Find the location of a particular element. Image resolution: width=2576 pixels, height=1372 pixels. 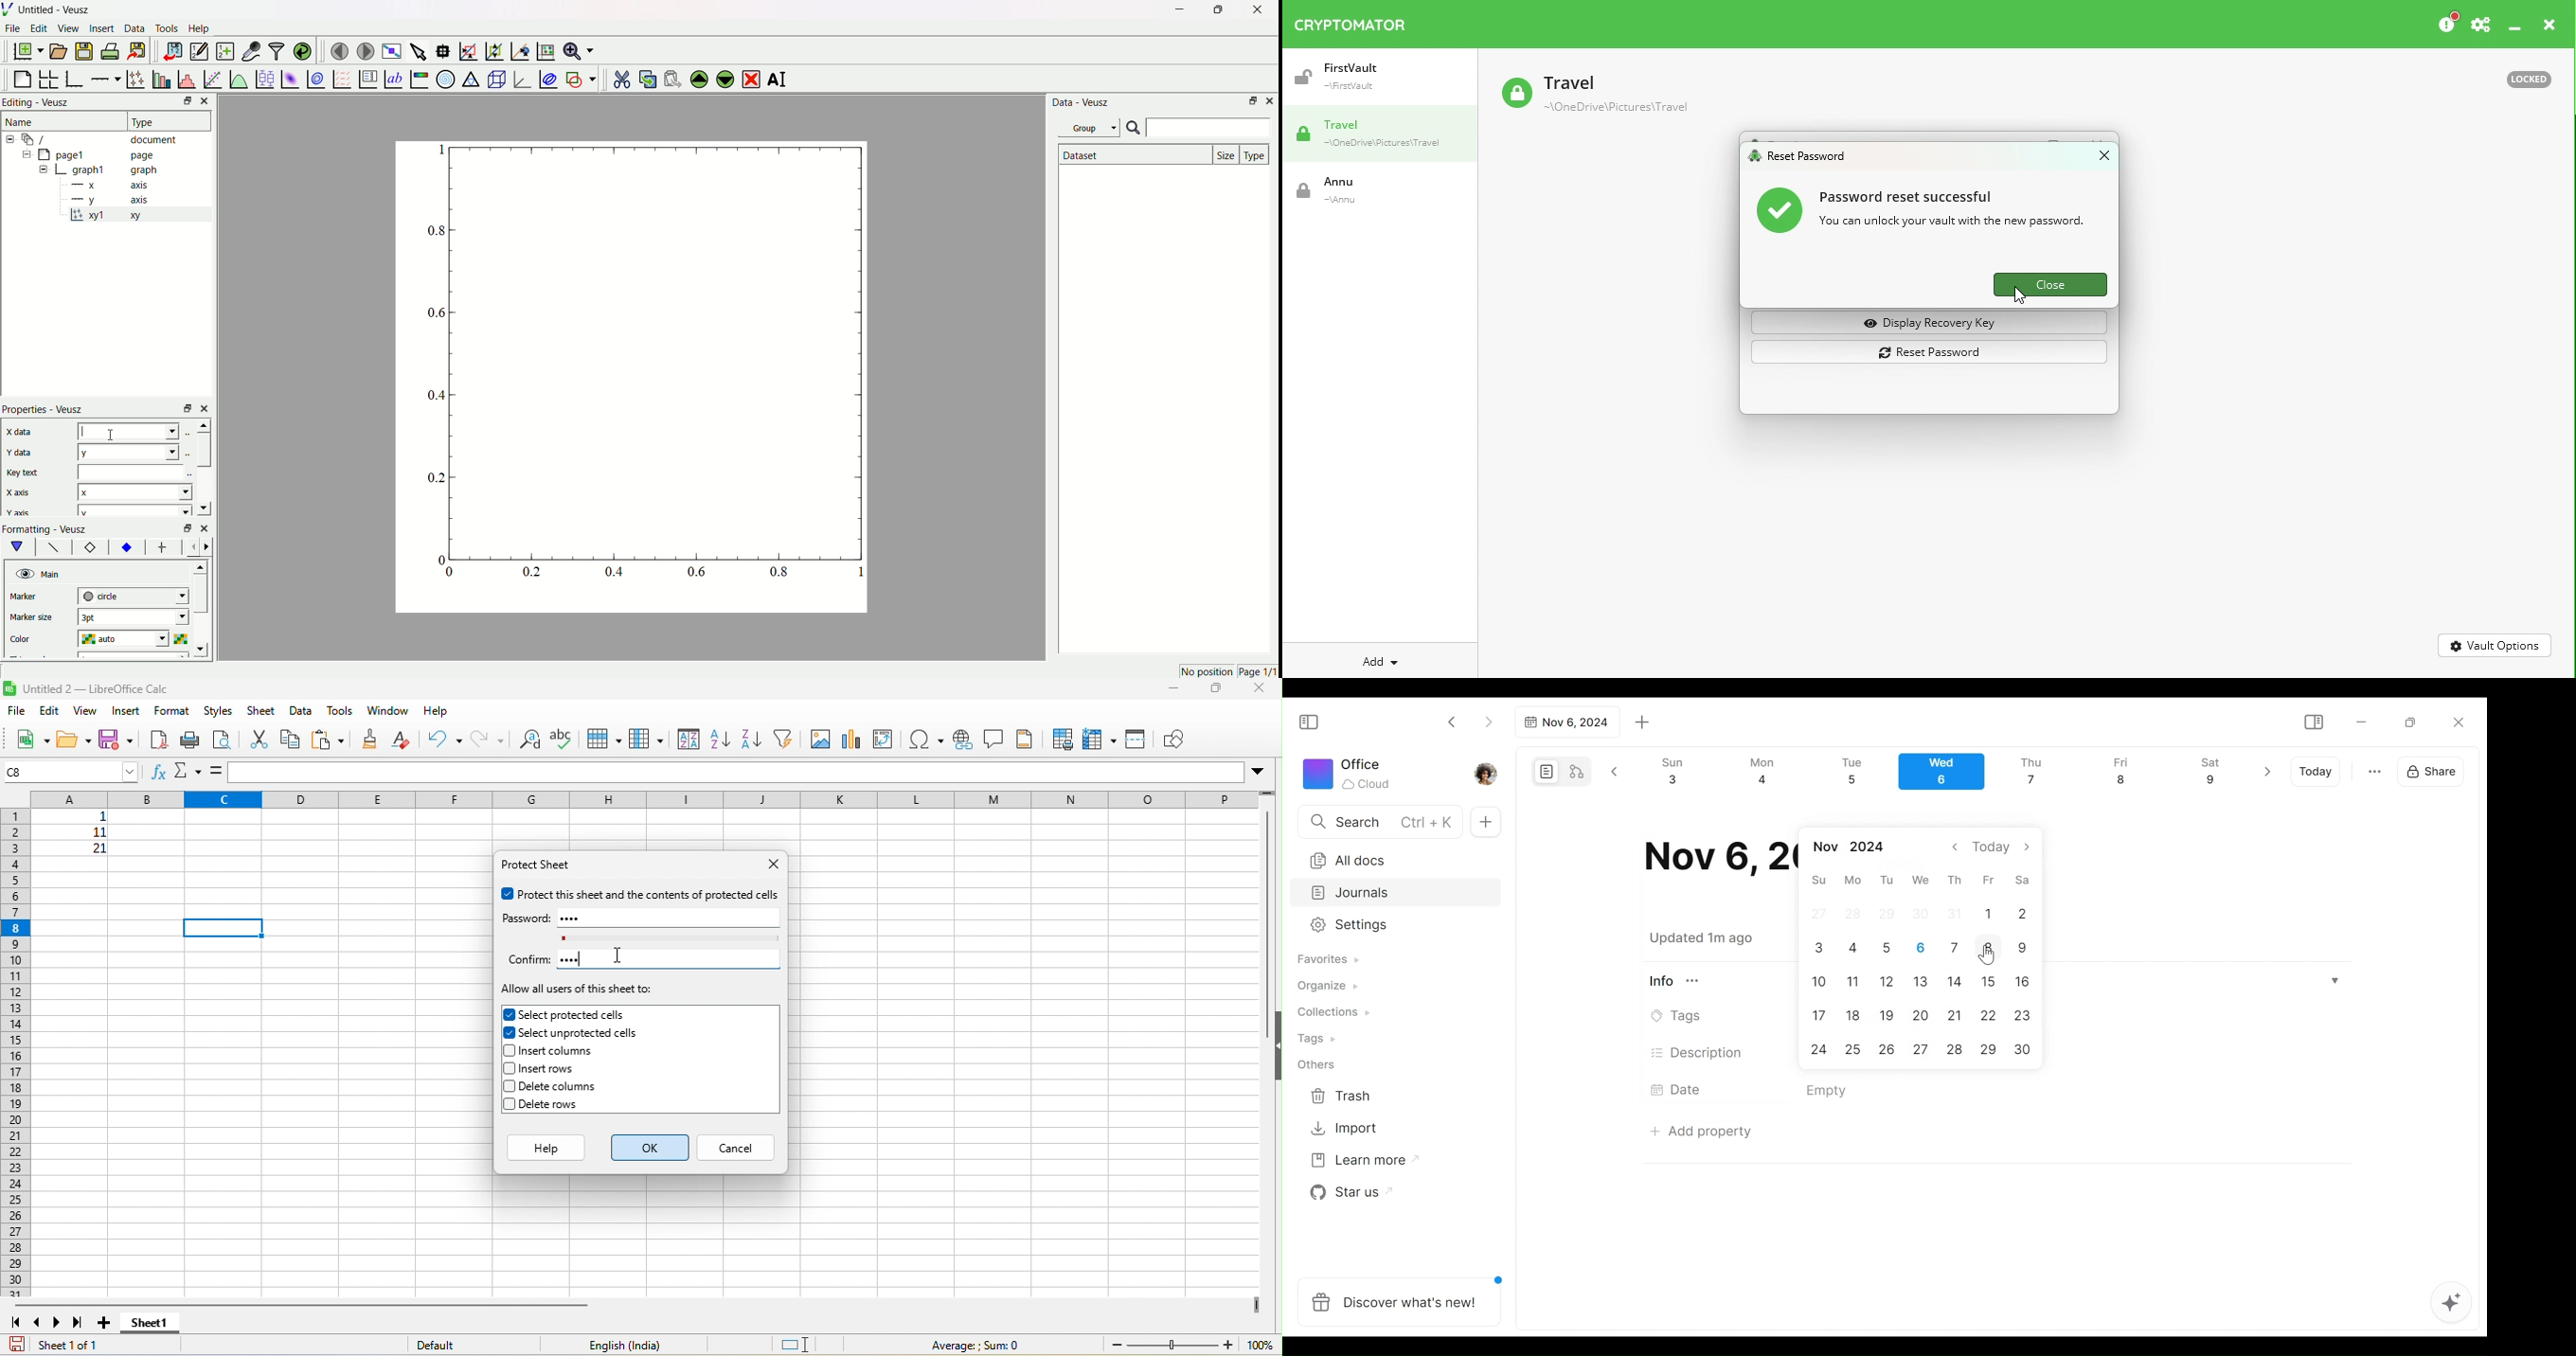

Show/Hide Sidebar is located at coordinates (2314, 723).